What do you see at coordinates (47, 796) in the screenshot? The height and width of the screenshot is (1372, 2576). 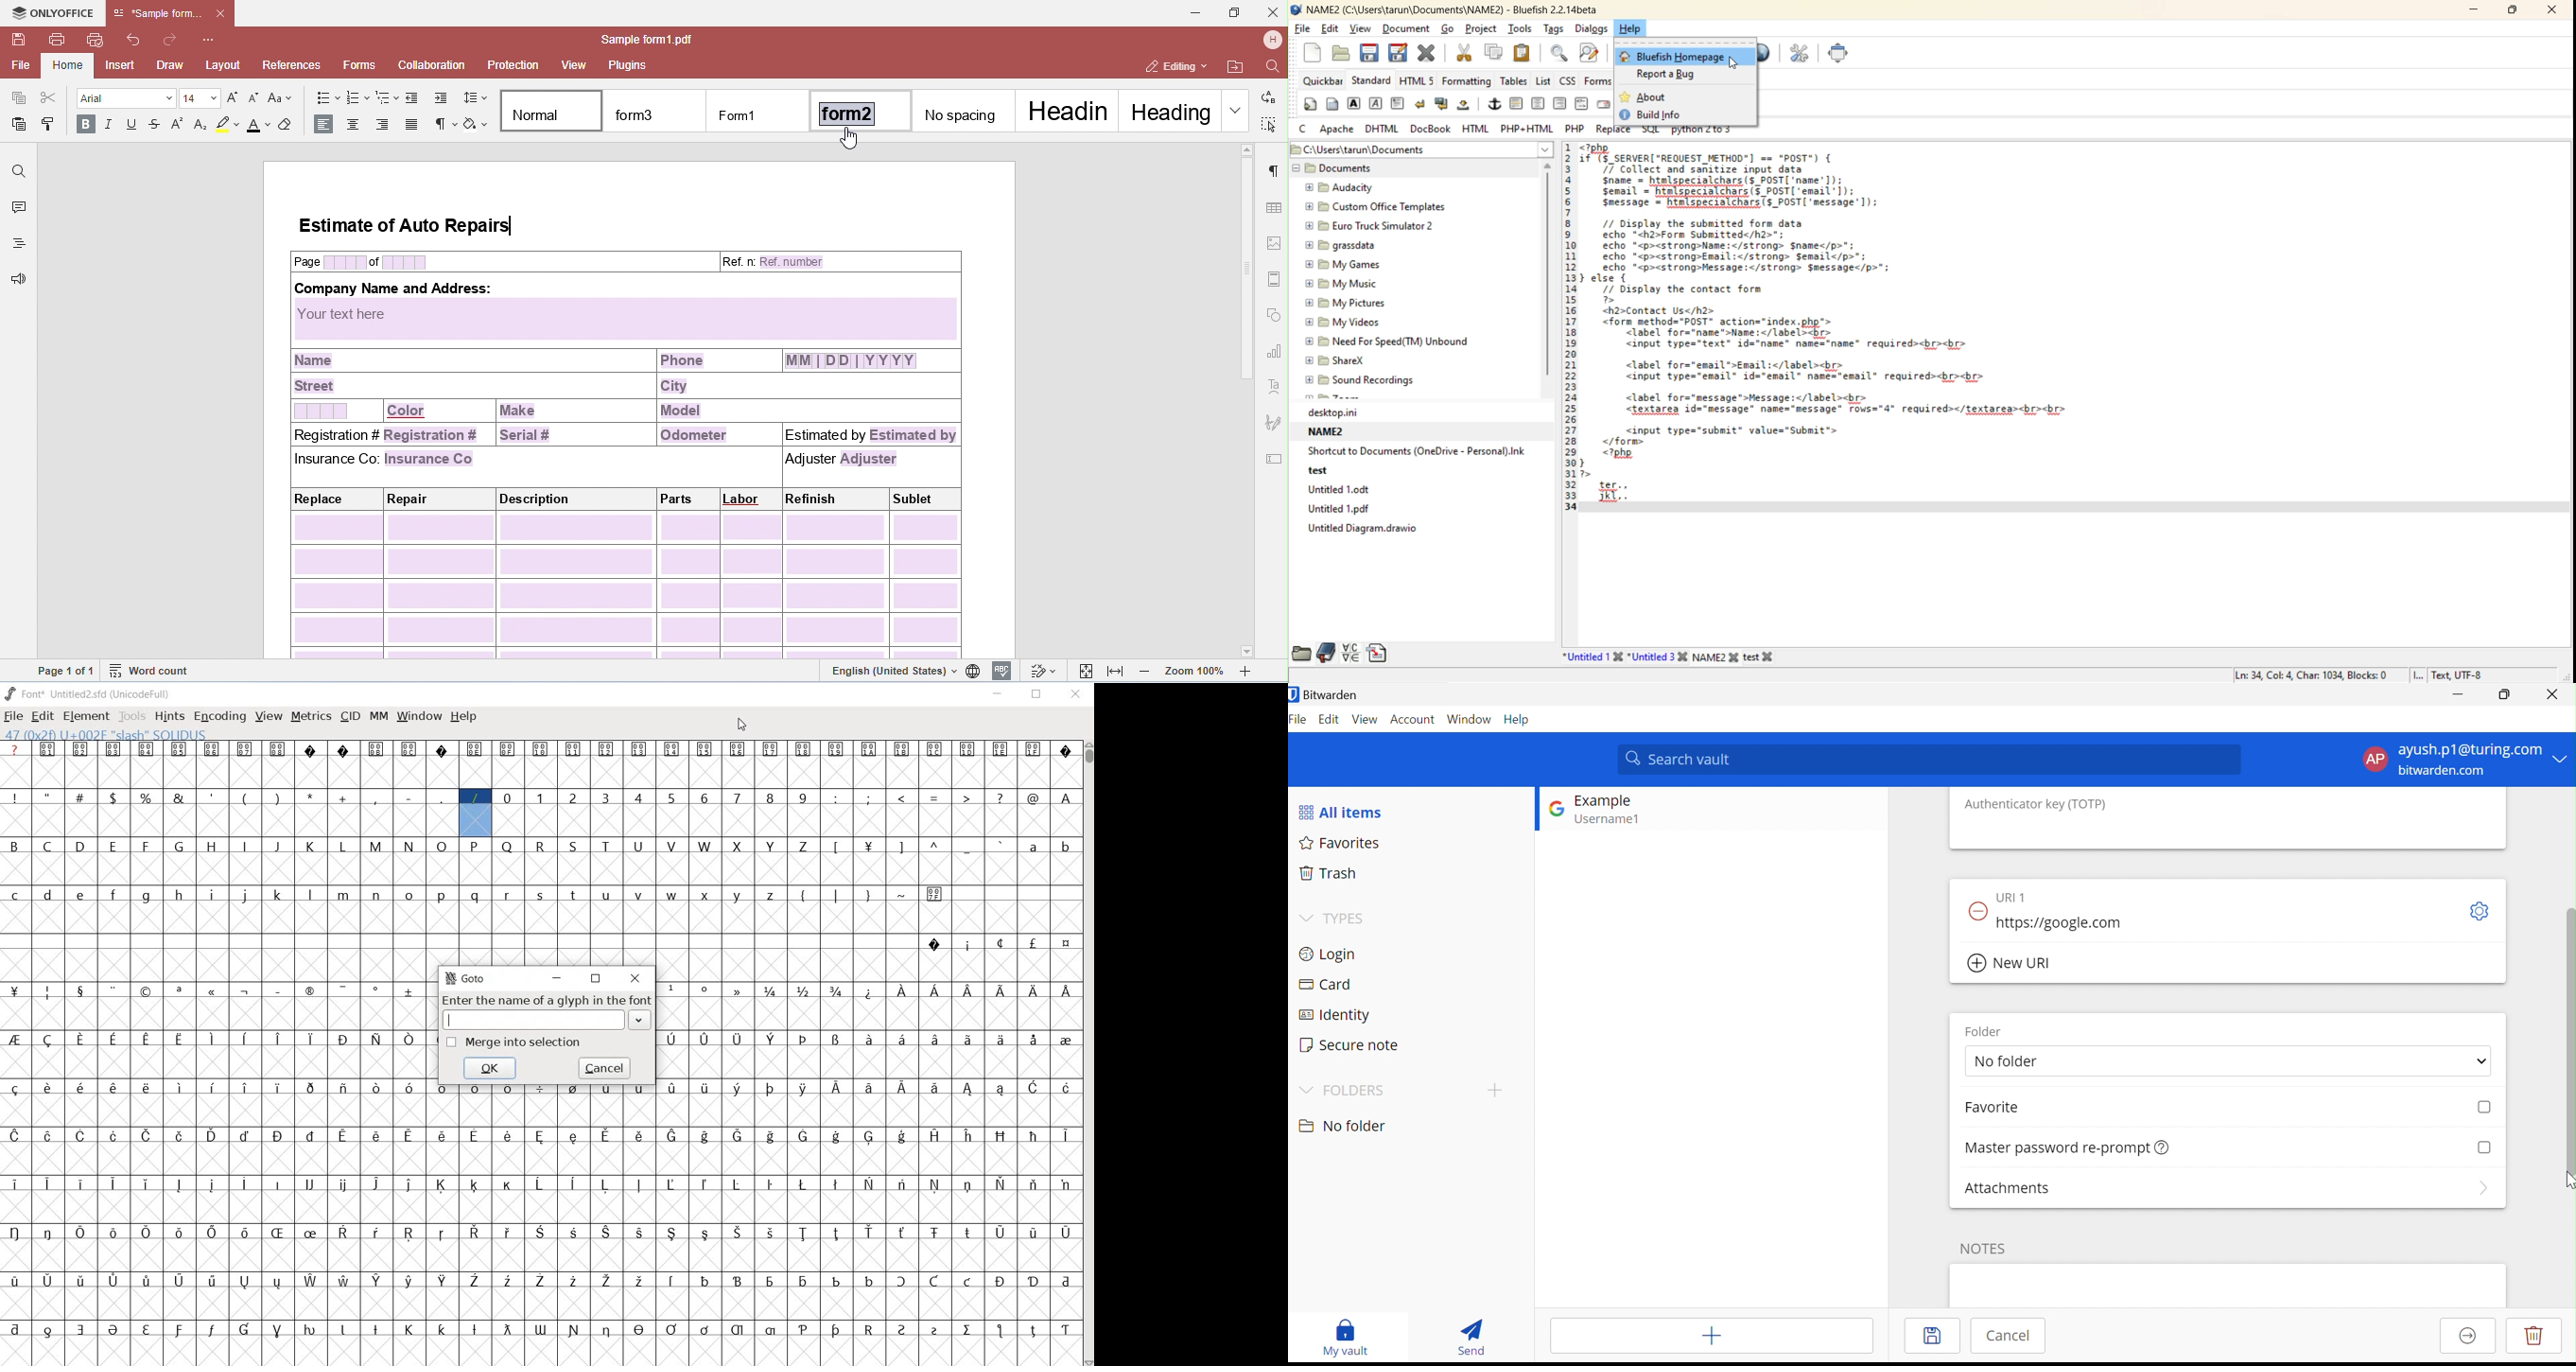 I see `glyph` at bounding box center [47, 796].